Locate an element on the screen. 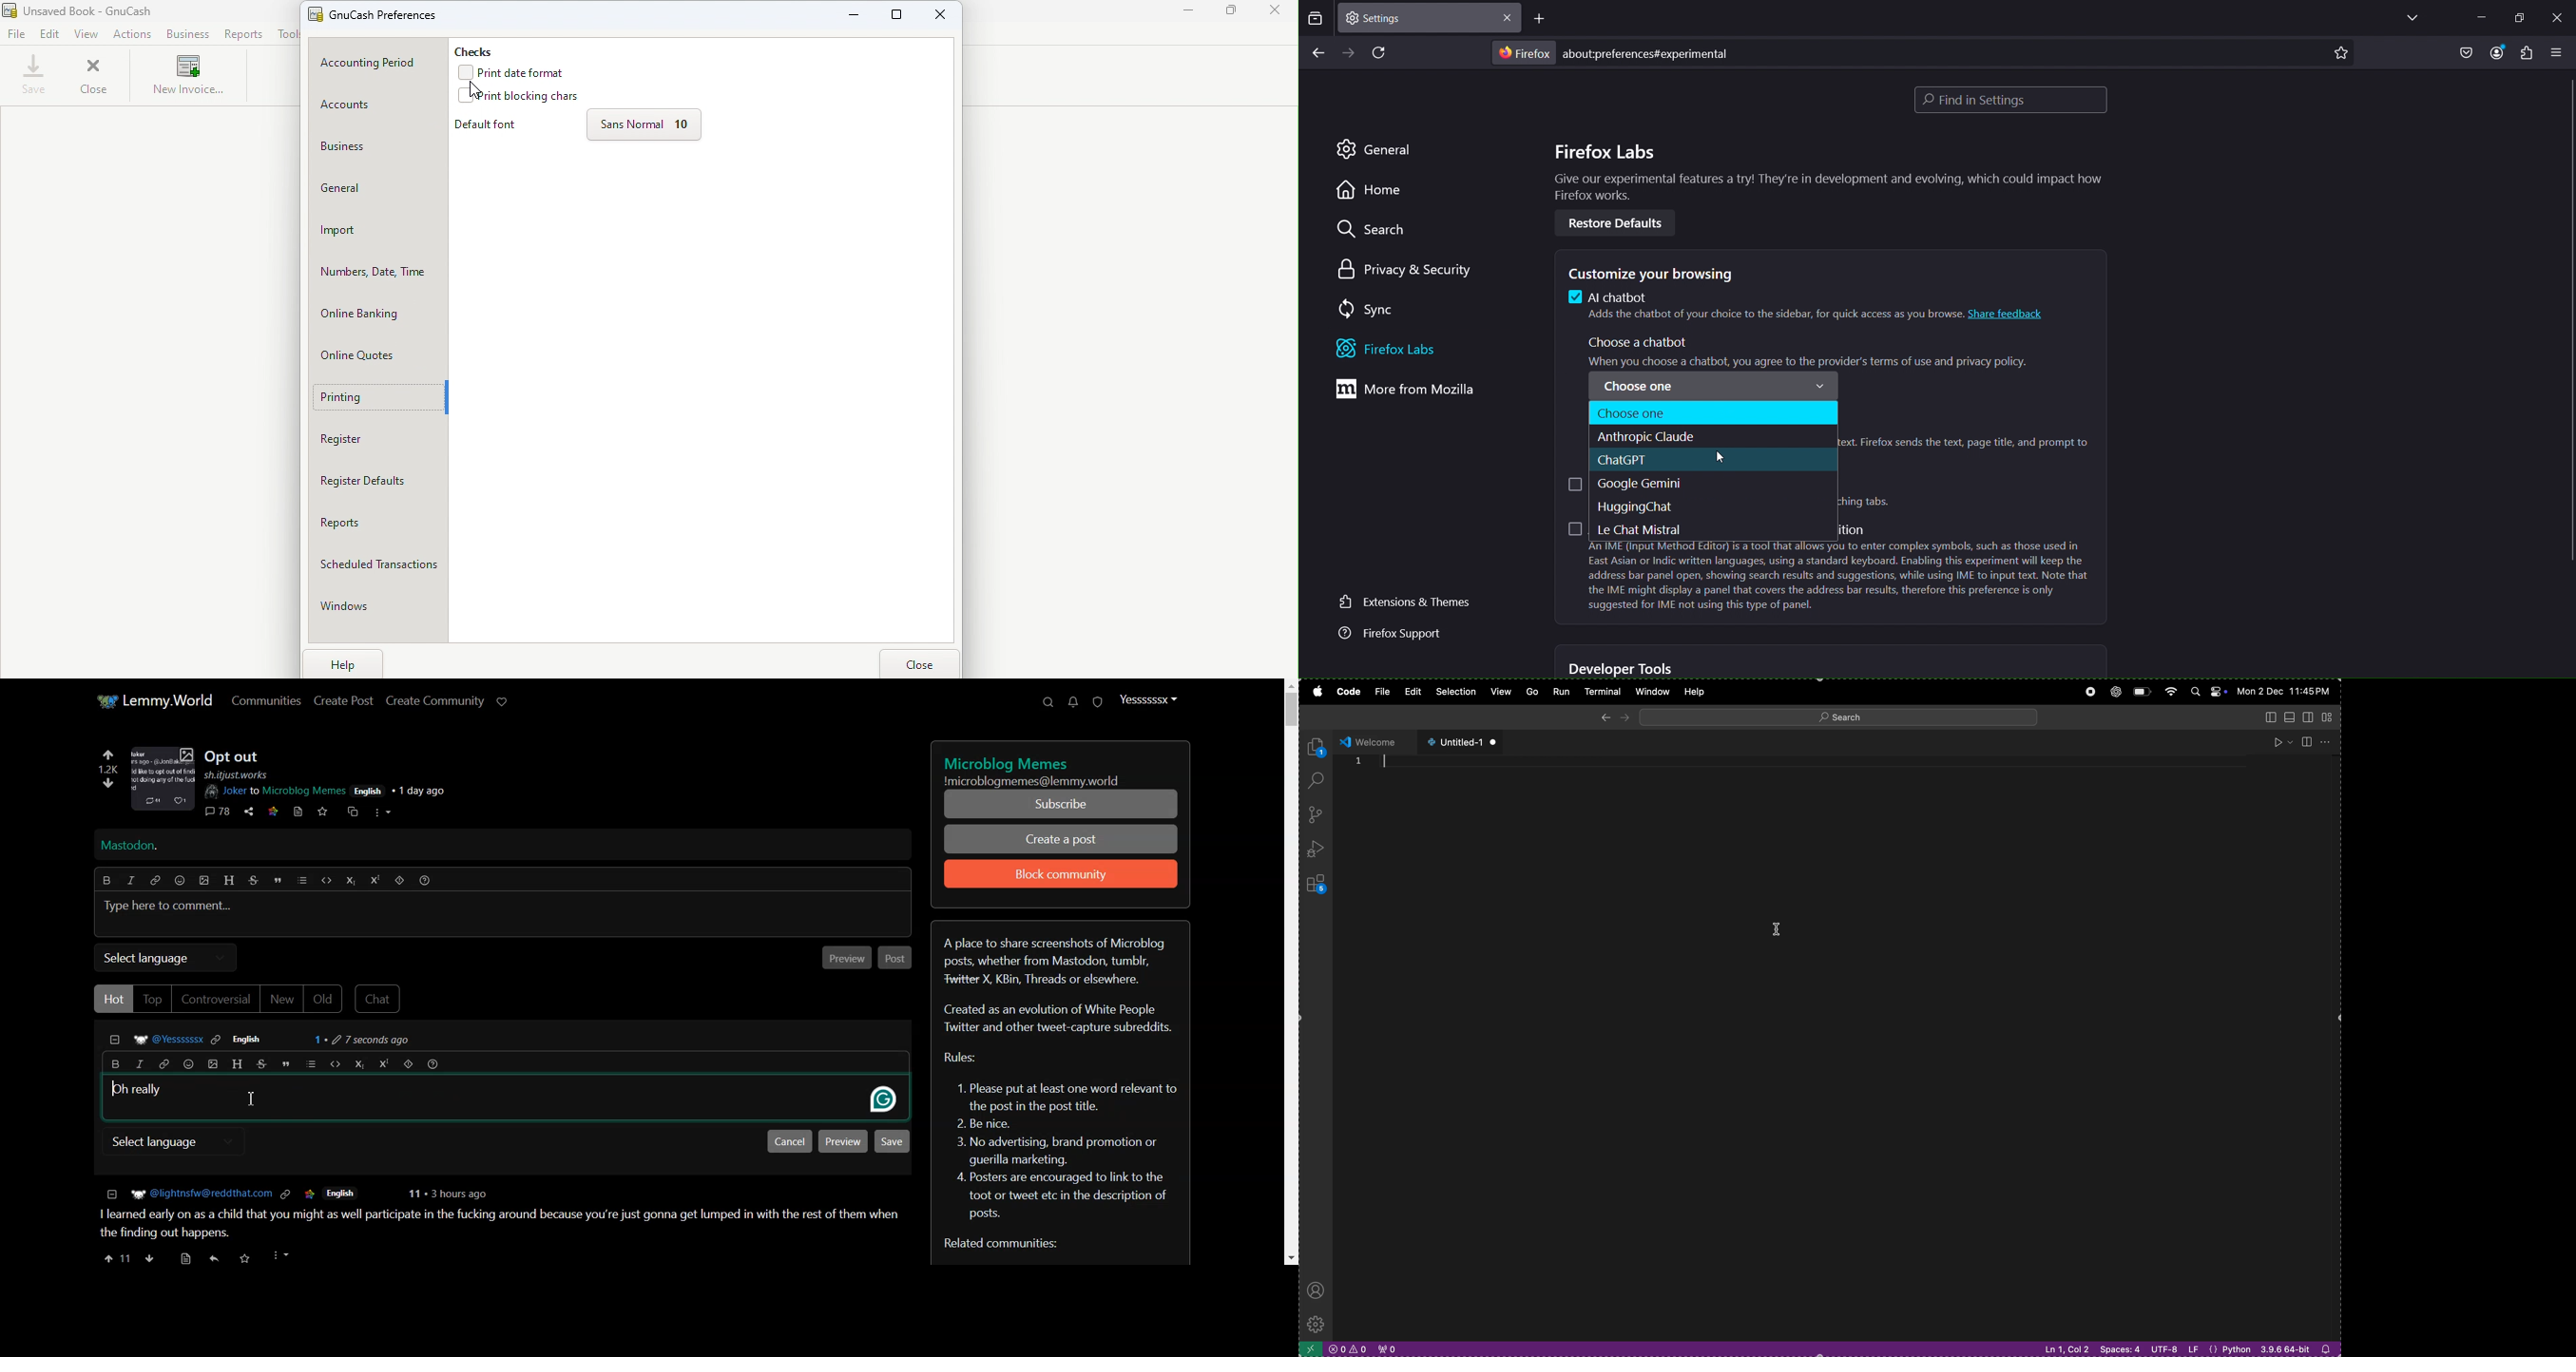 The width and height of the screenshot is (2576, 1372). Subscript is located at coordinates (358, 1065).